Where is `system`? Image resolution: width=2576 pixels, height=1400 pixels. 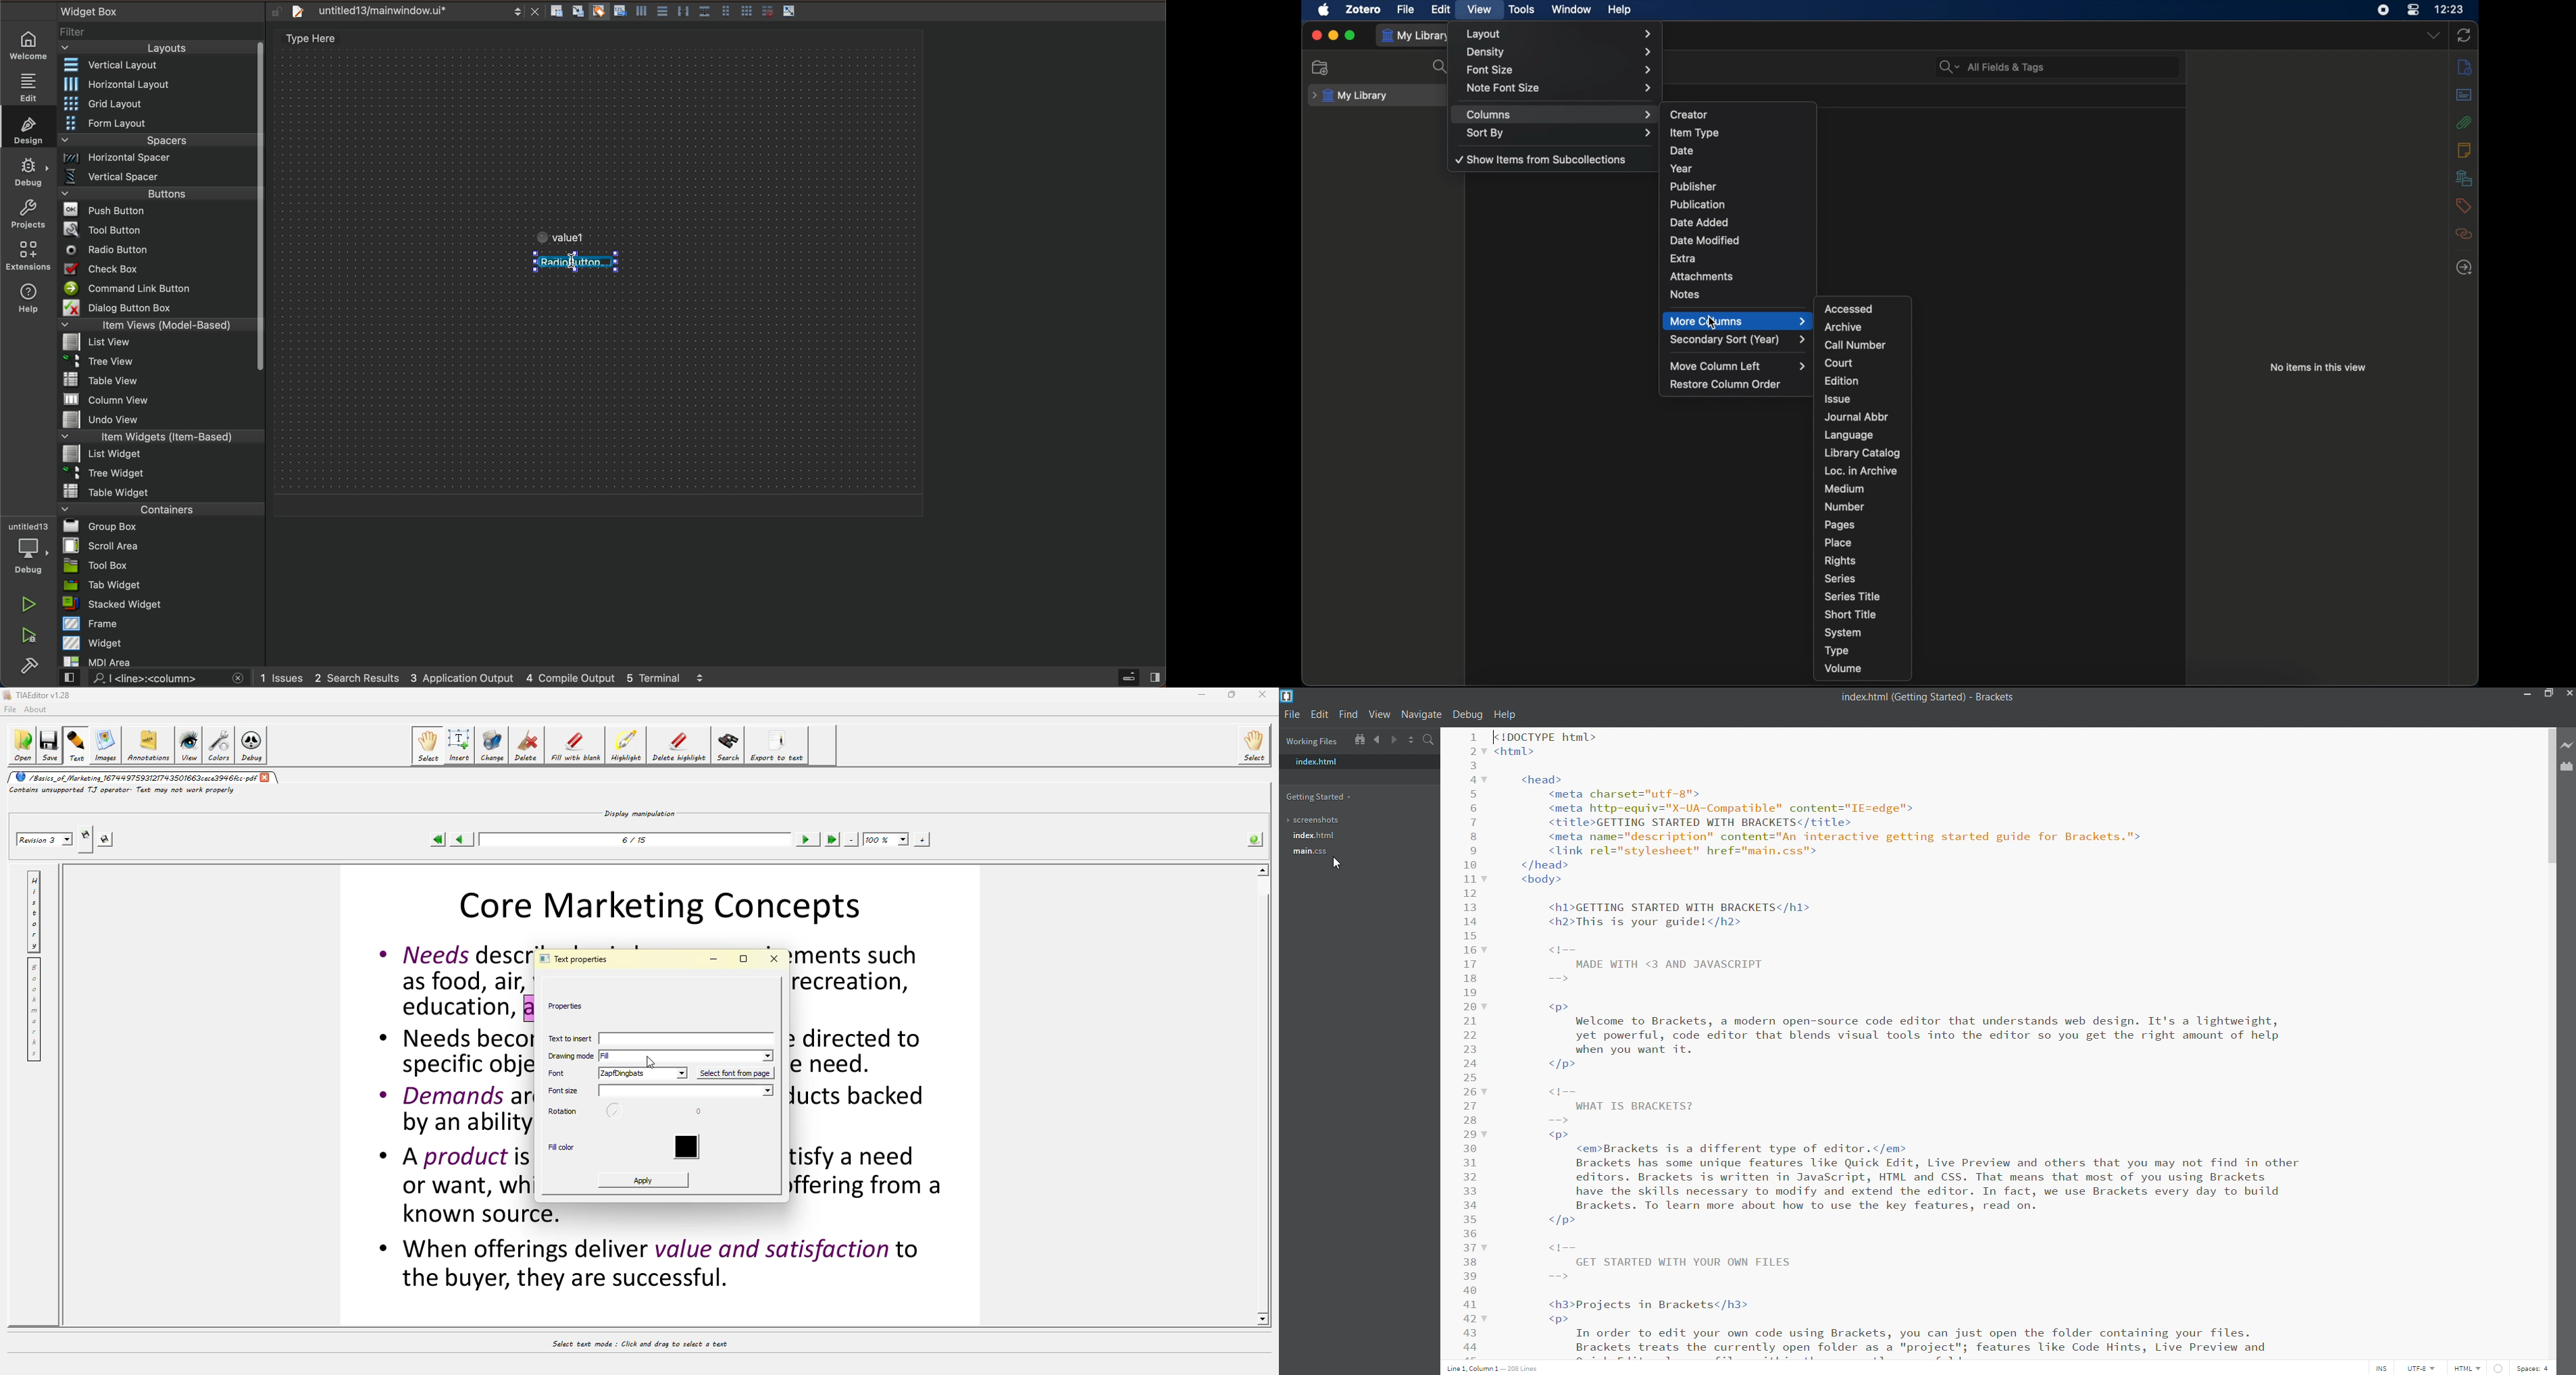
system is located at coordinates (1844, 633).